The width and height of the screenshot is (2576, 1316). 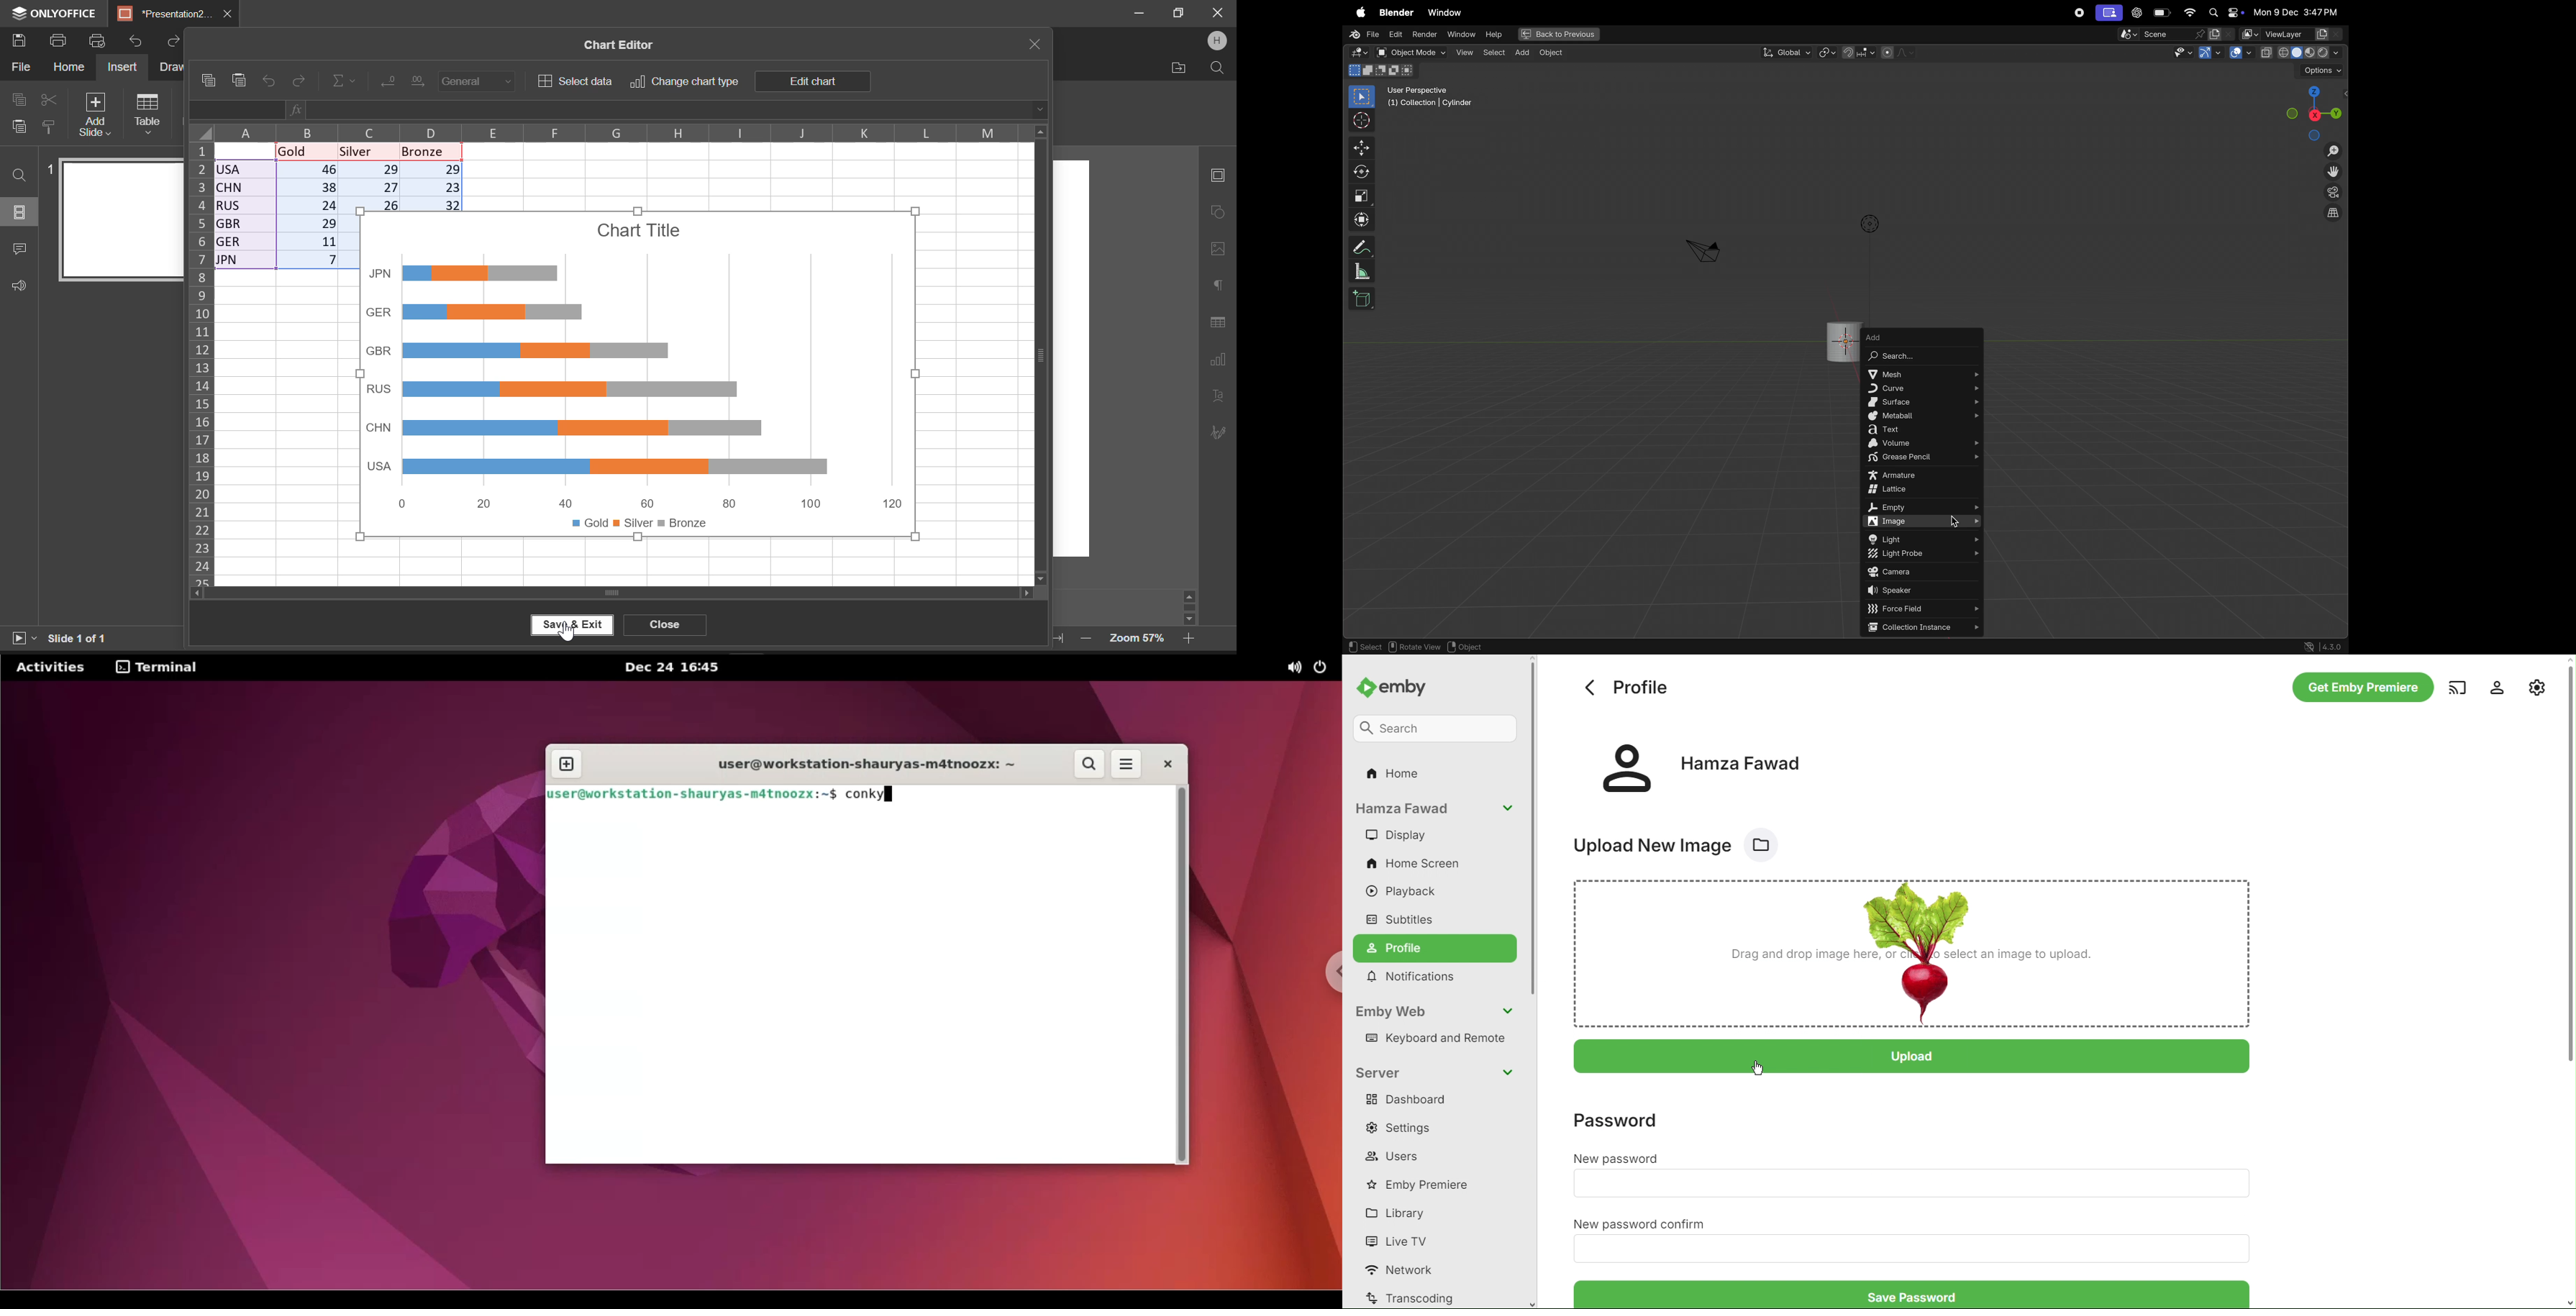 I want to click on chatgpt, so click(x=2137, y=13).